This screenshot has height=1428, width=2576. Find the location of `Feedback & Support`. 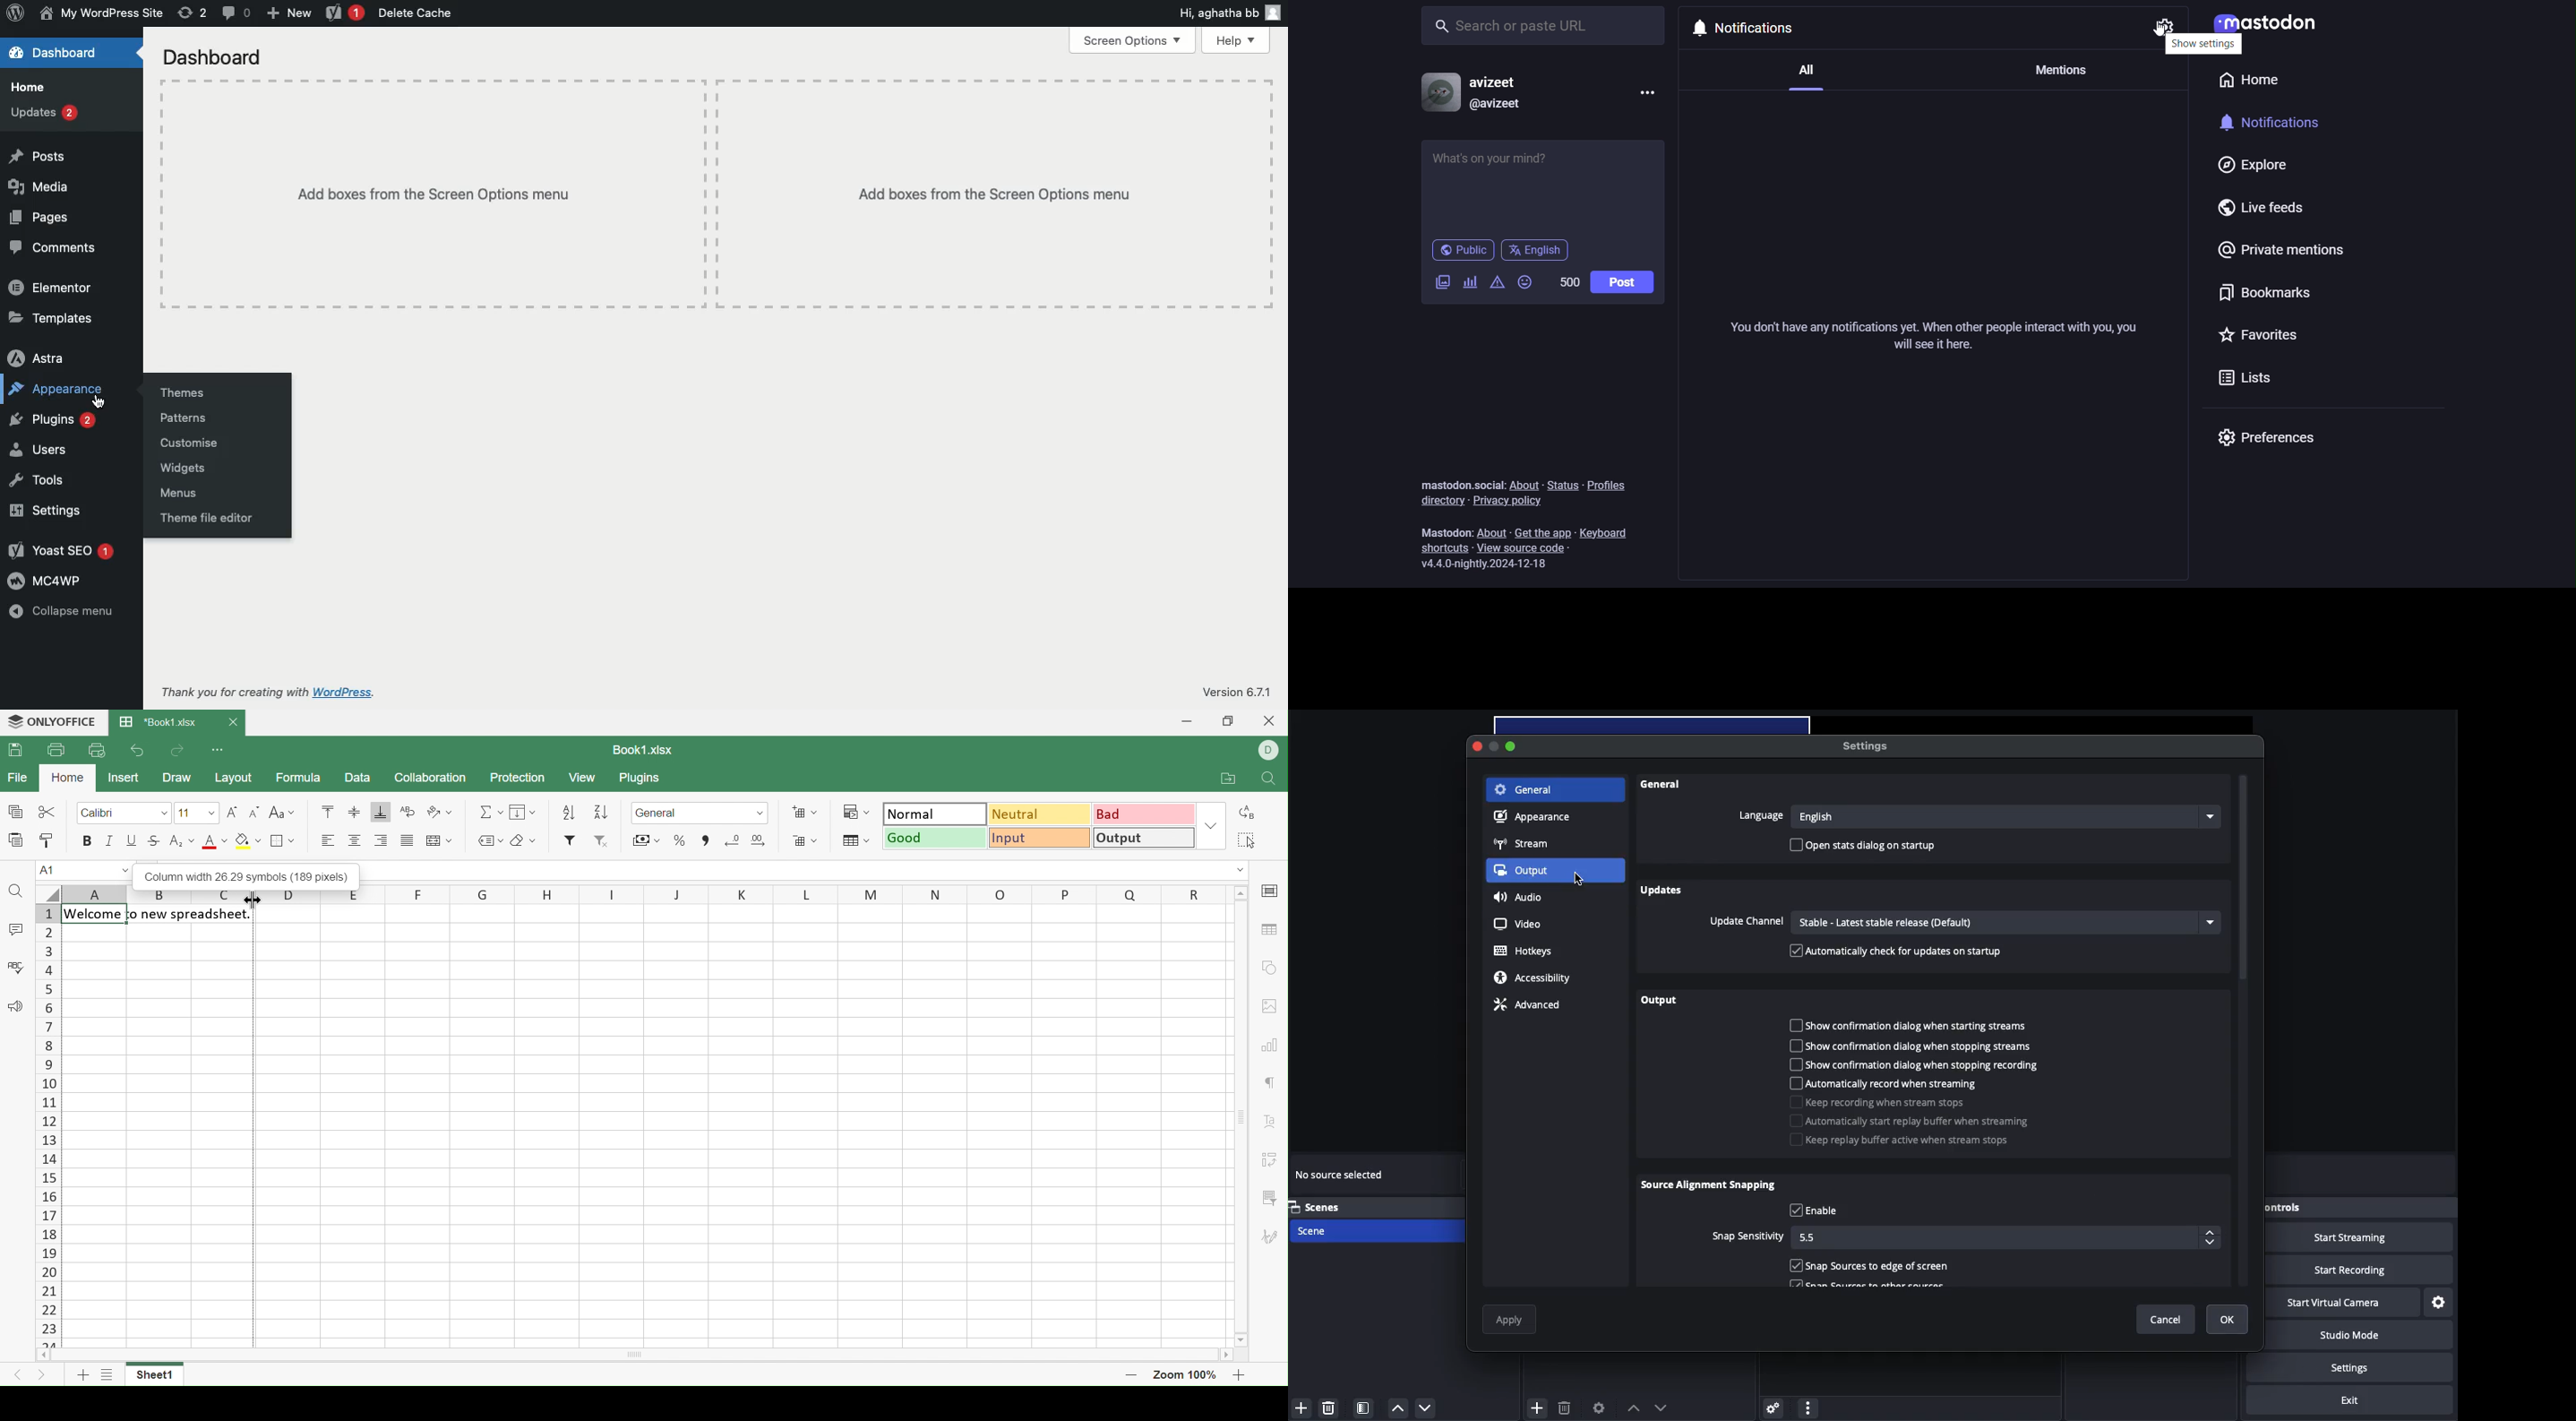

Feedback & Support is located at coordinates (16, 1005).